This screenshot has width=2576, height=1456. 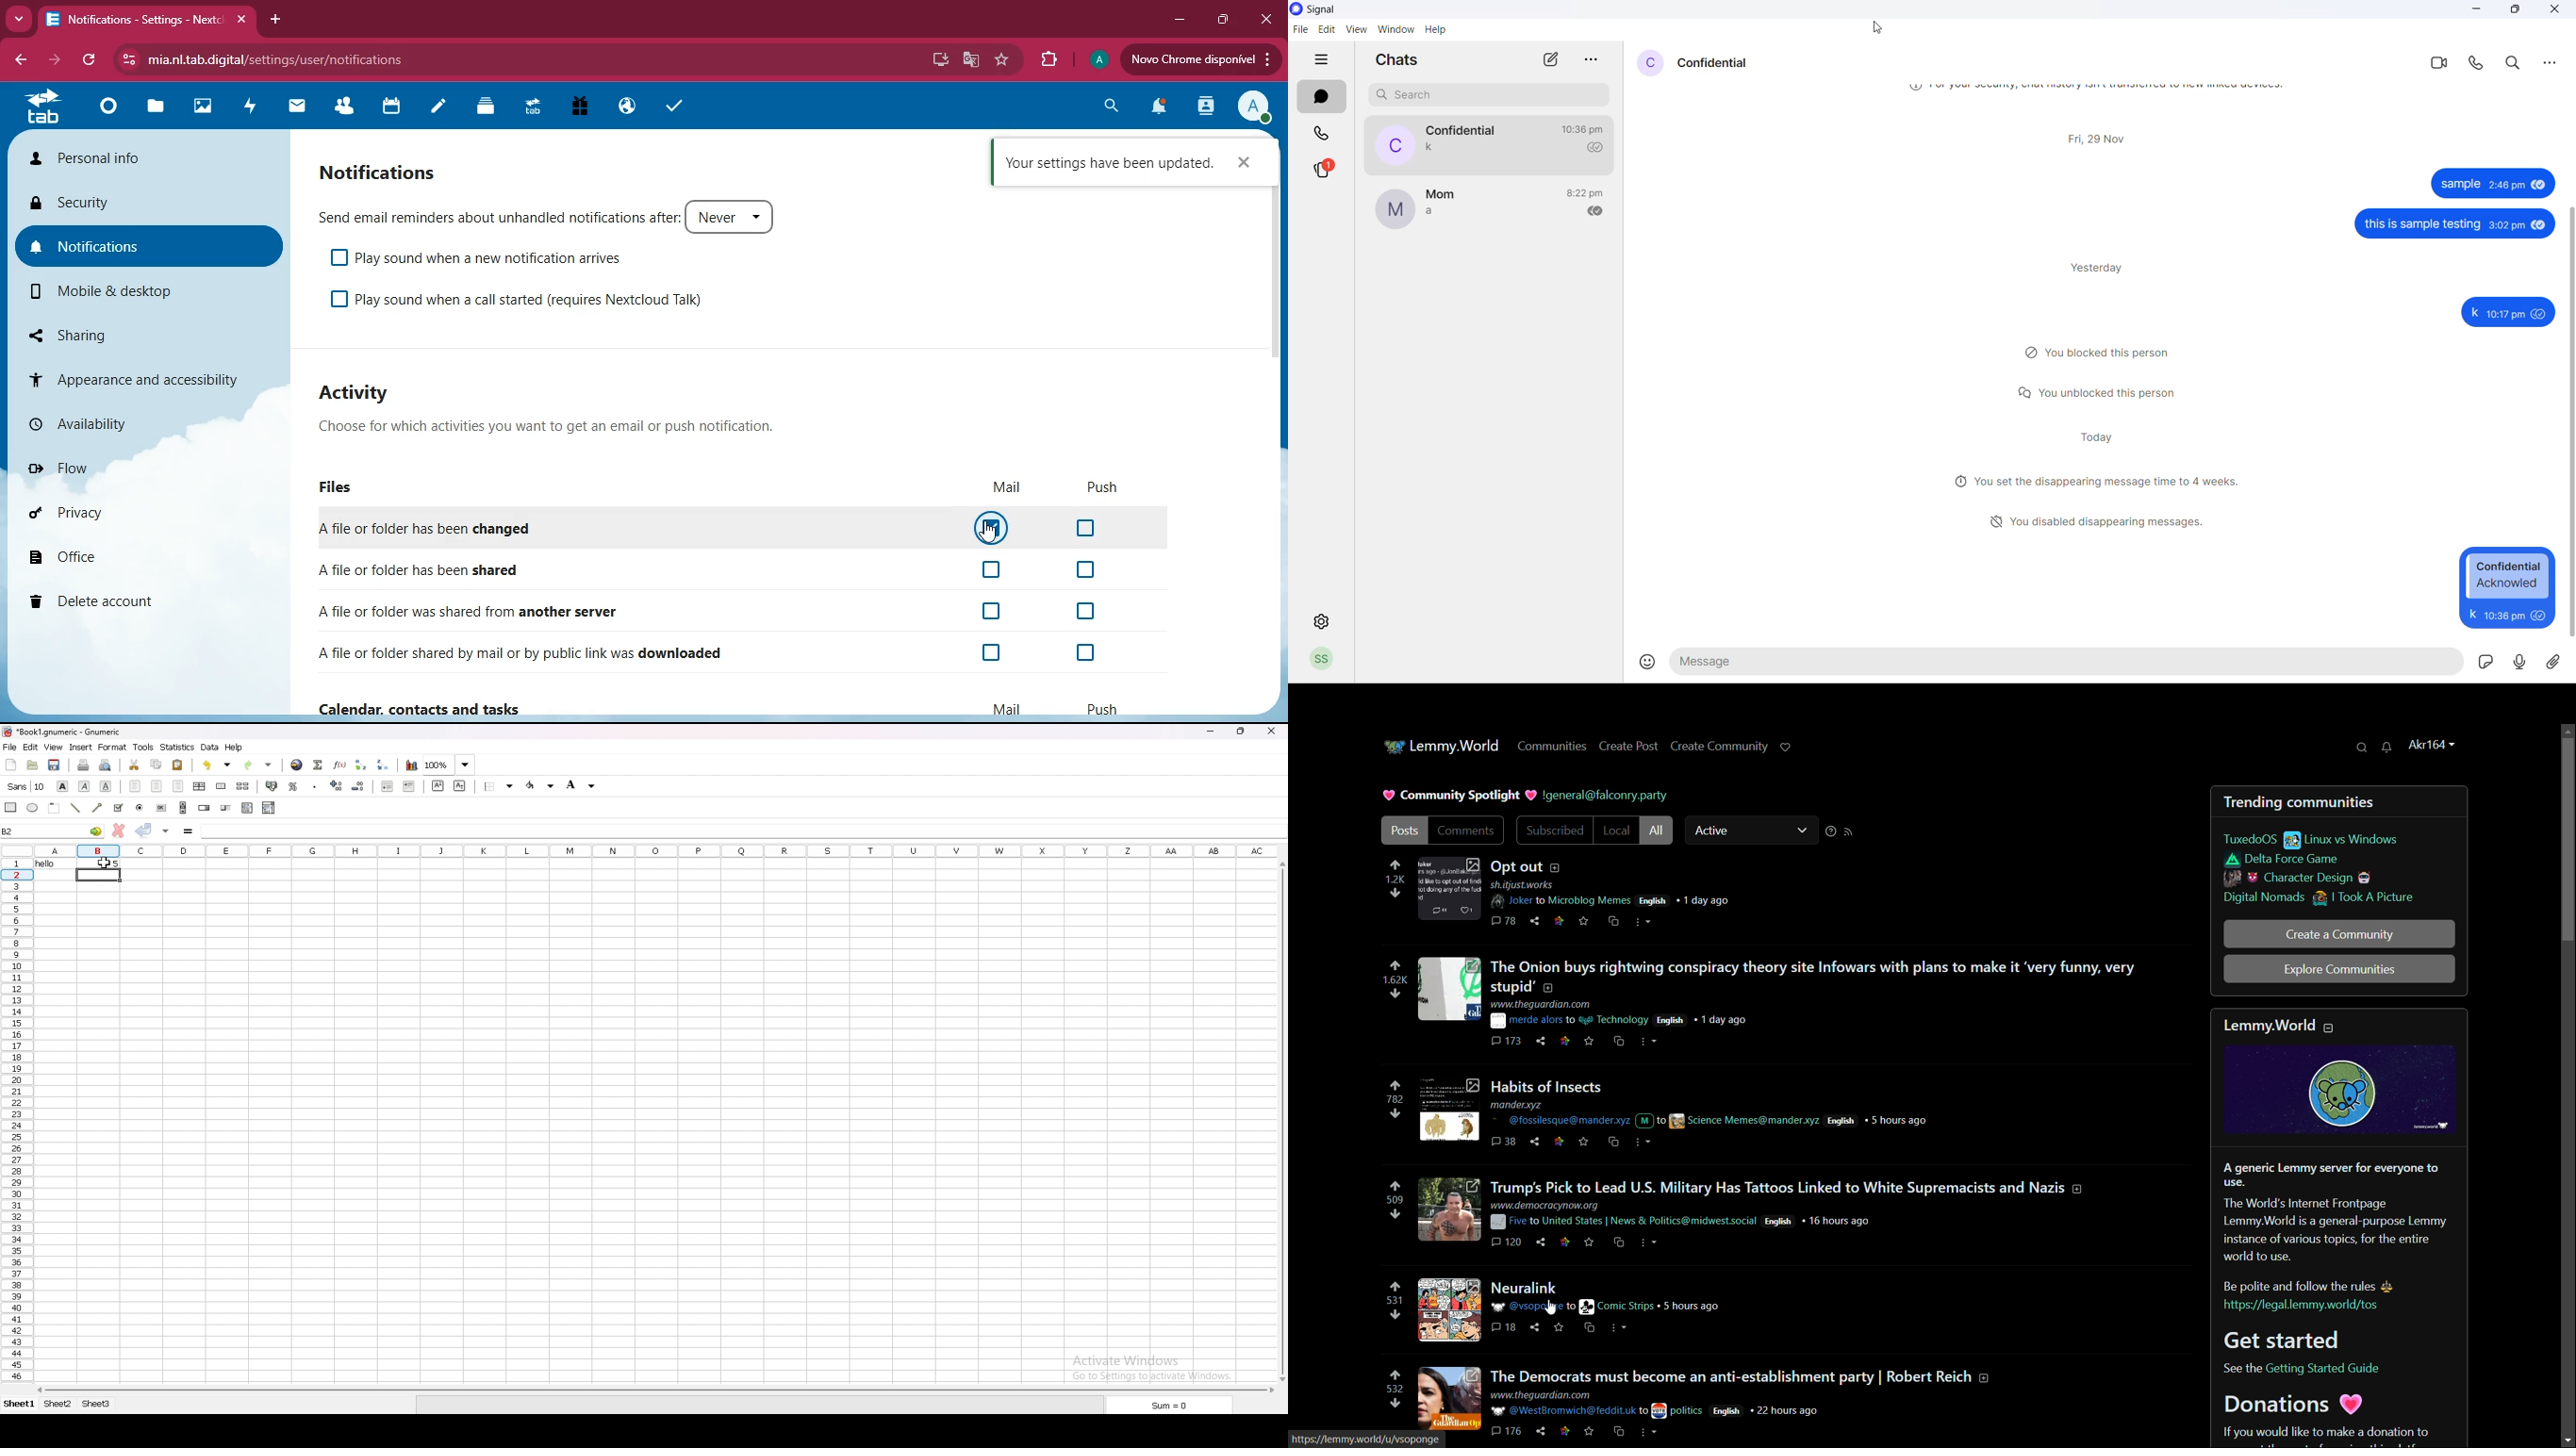 What do you see at coordinates (2103, 352) in the screenshot?
I see `blocked contact notification` at bounding box center [2103, 352].